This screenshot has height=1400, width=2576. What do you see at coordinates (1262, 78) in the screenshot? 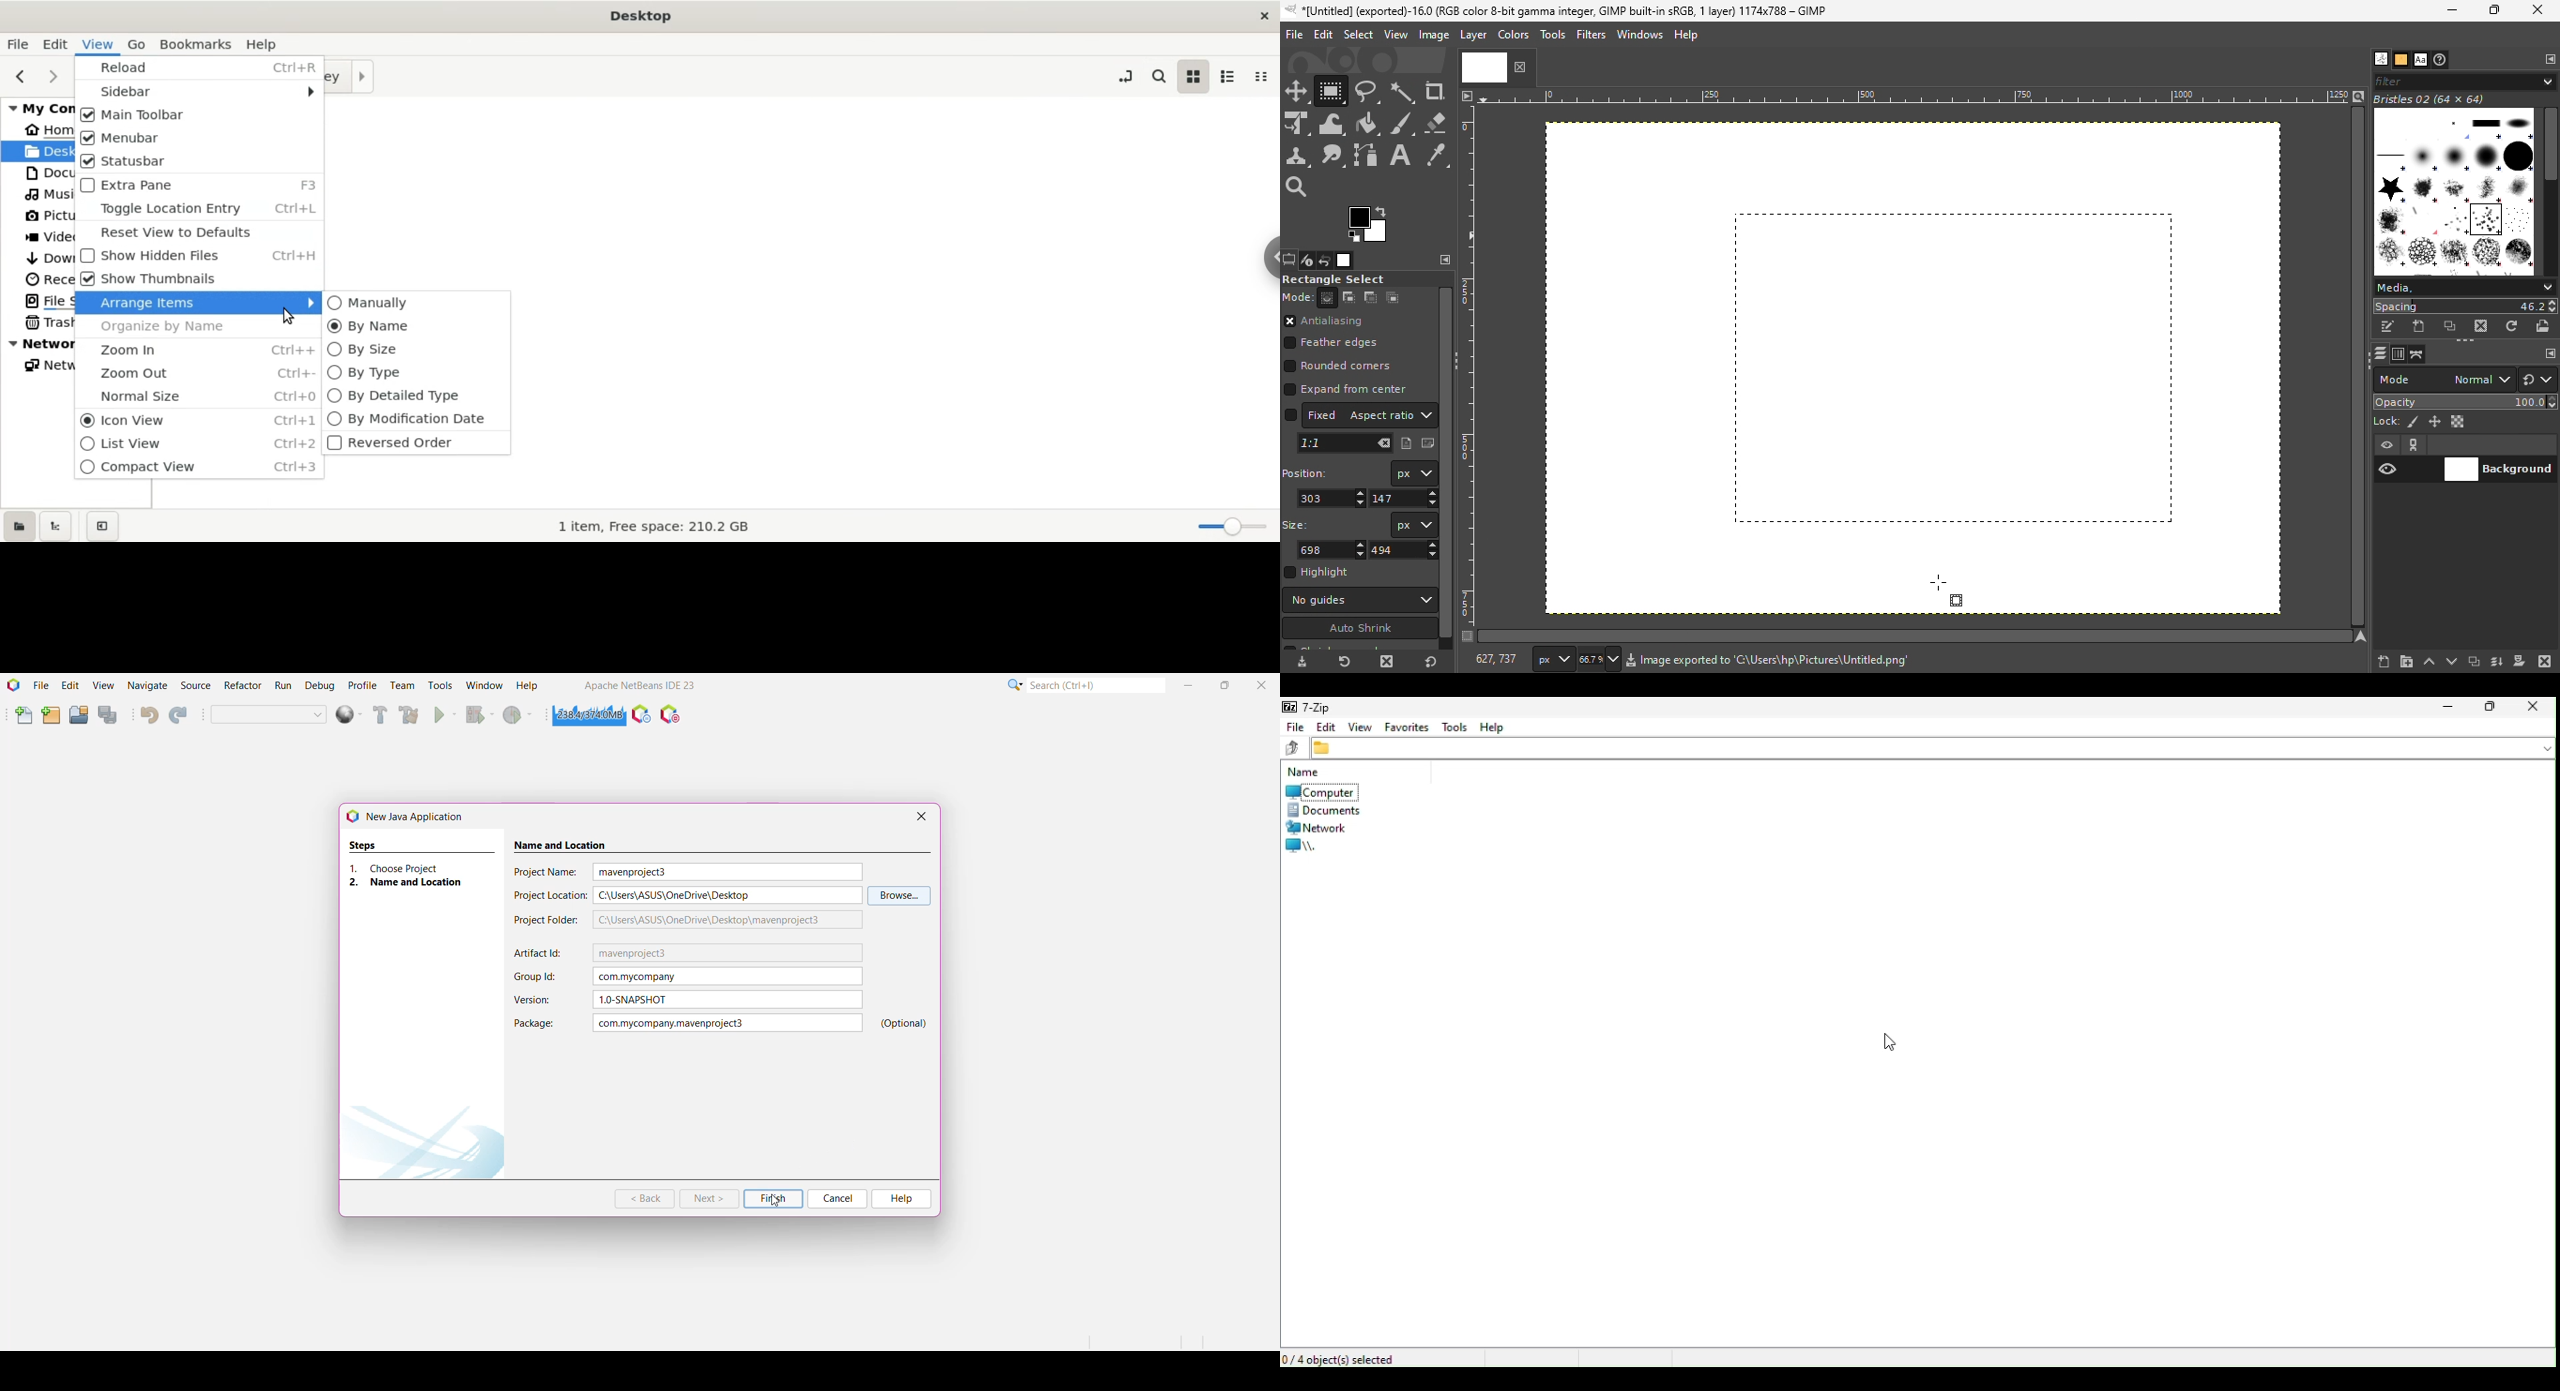
I see `compact view` at bounding box center [1262, 78].